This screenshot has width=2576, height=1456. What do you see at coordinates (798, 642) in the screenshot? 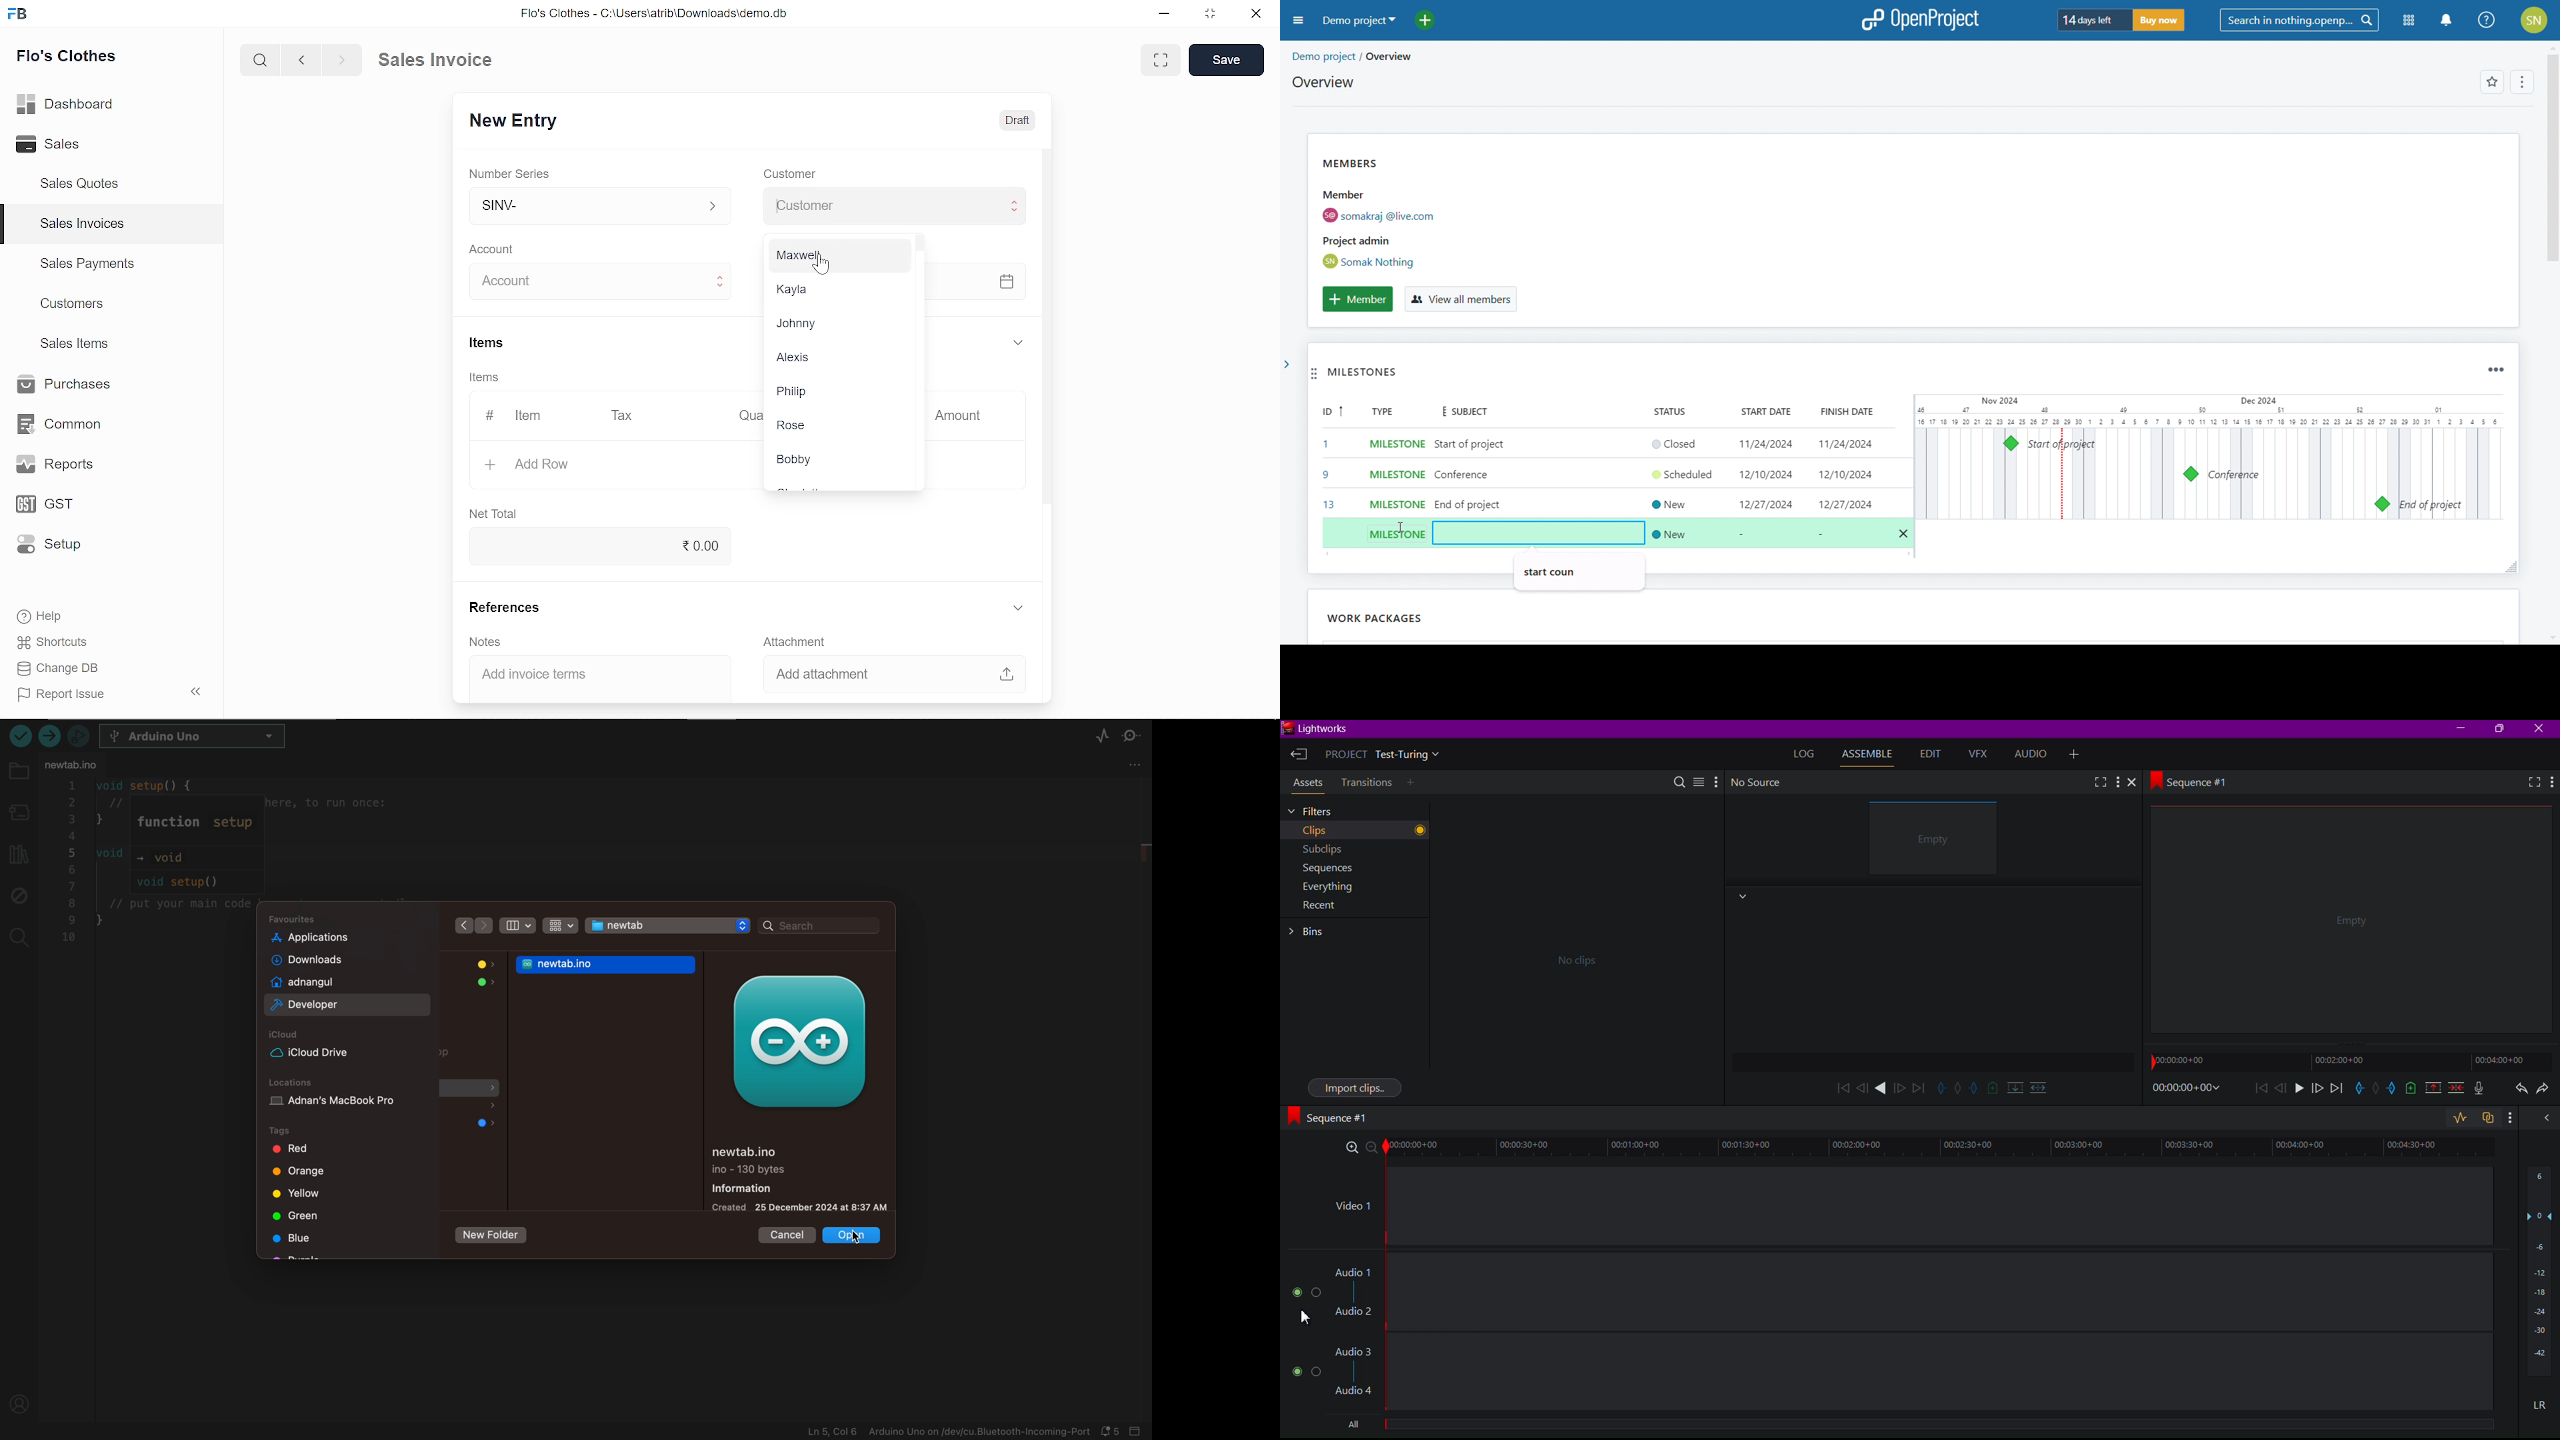
I see `Attachment` at bounding box center [798, 642].